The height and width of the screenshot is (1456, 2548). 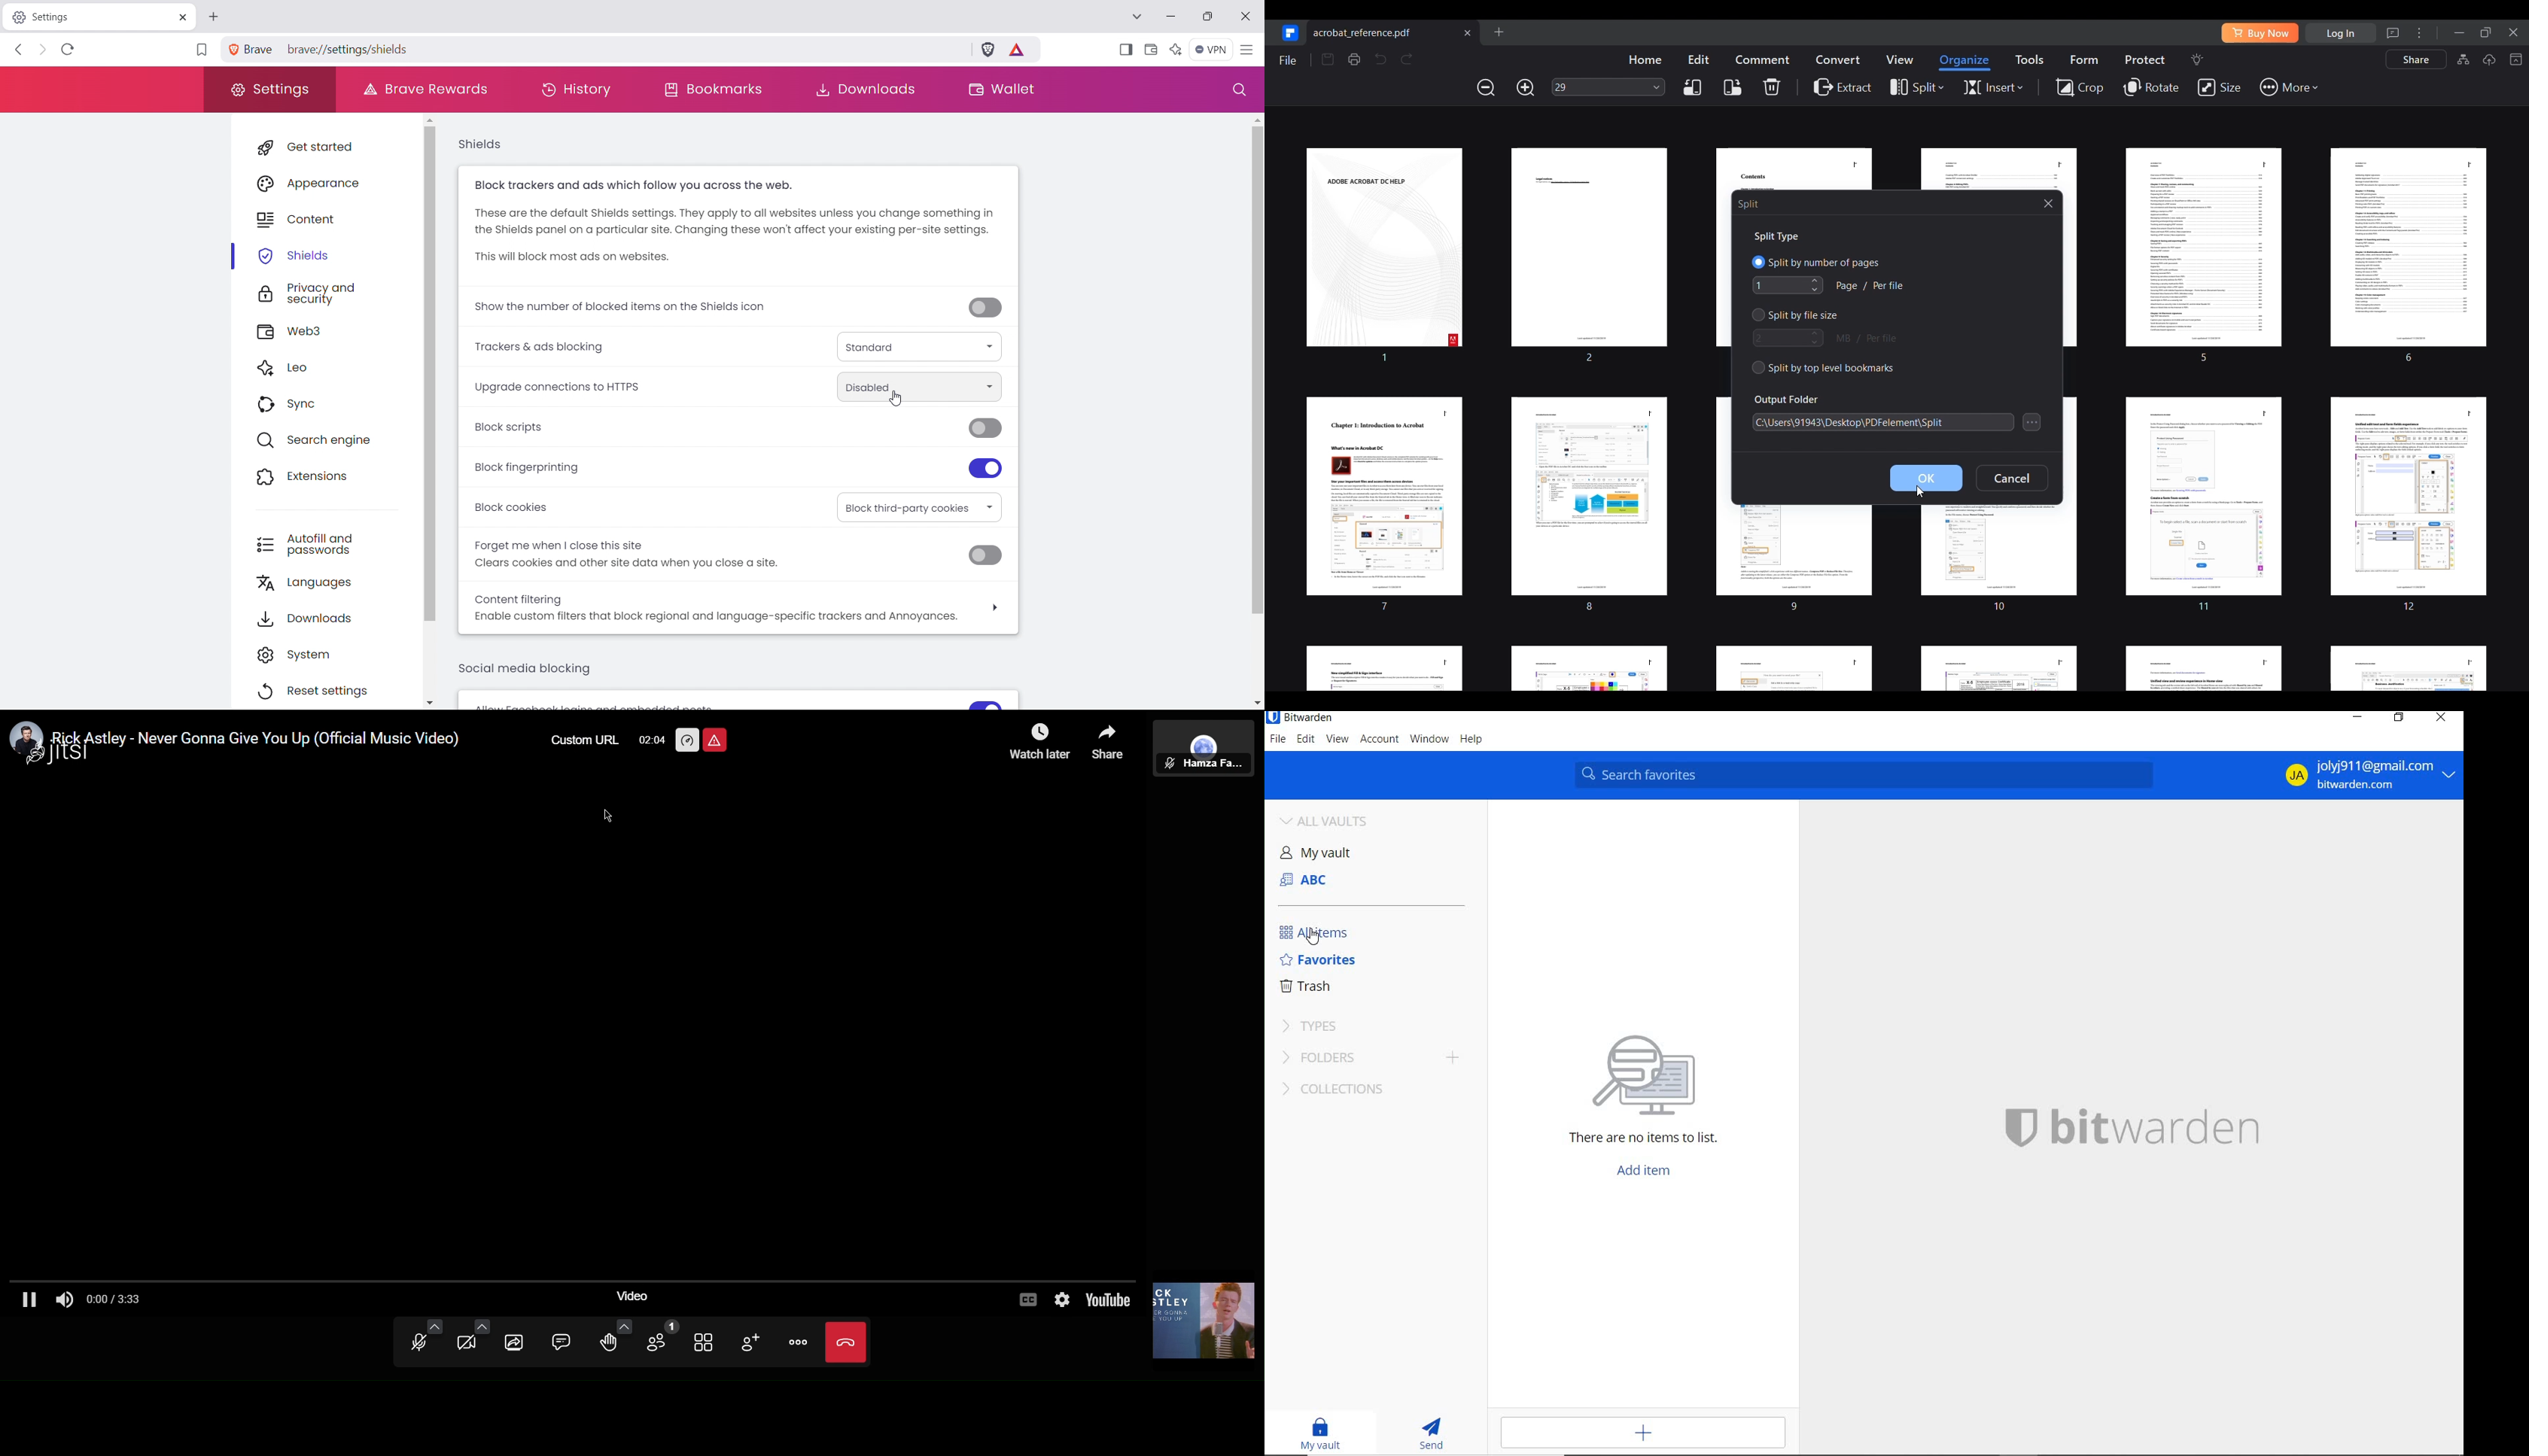 I want to click on open new tab, so click(x=213, y=17).